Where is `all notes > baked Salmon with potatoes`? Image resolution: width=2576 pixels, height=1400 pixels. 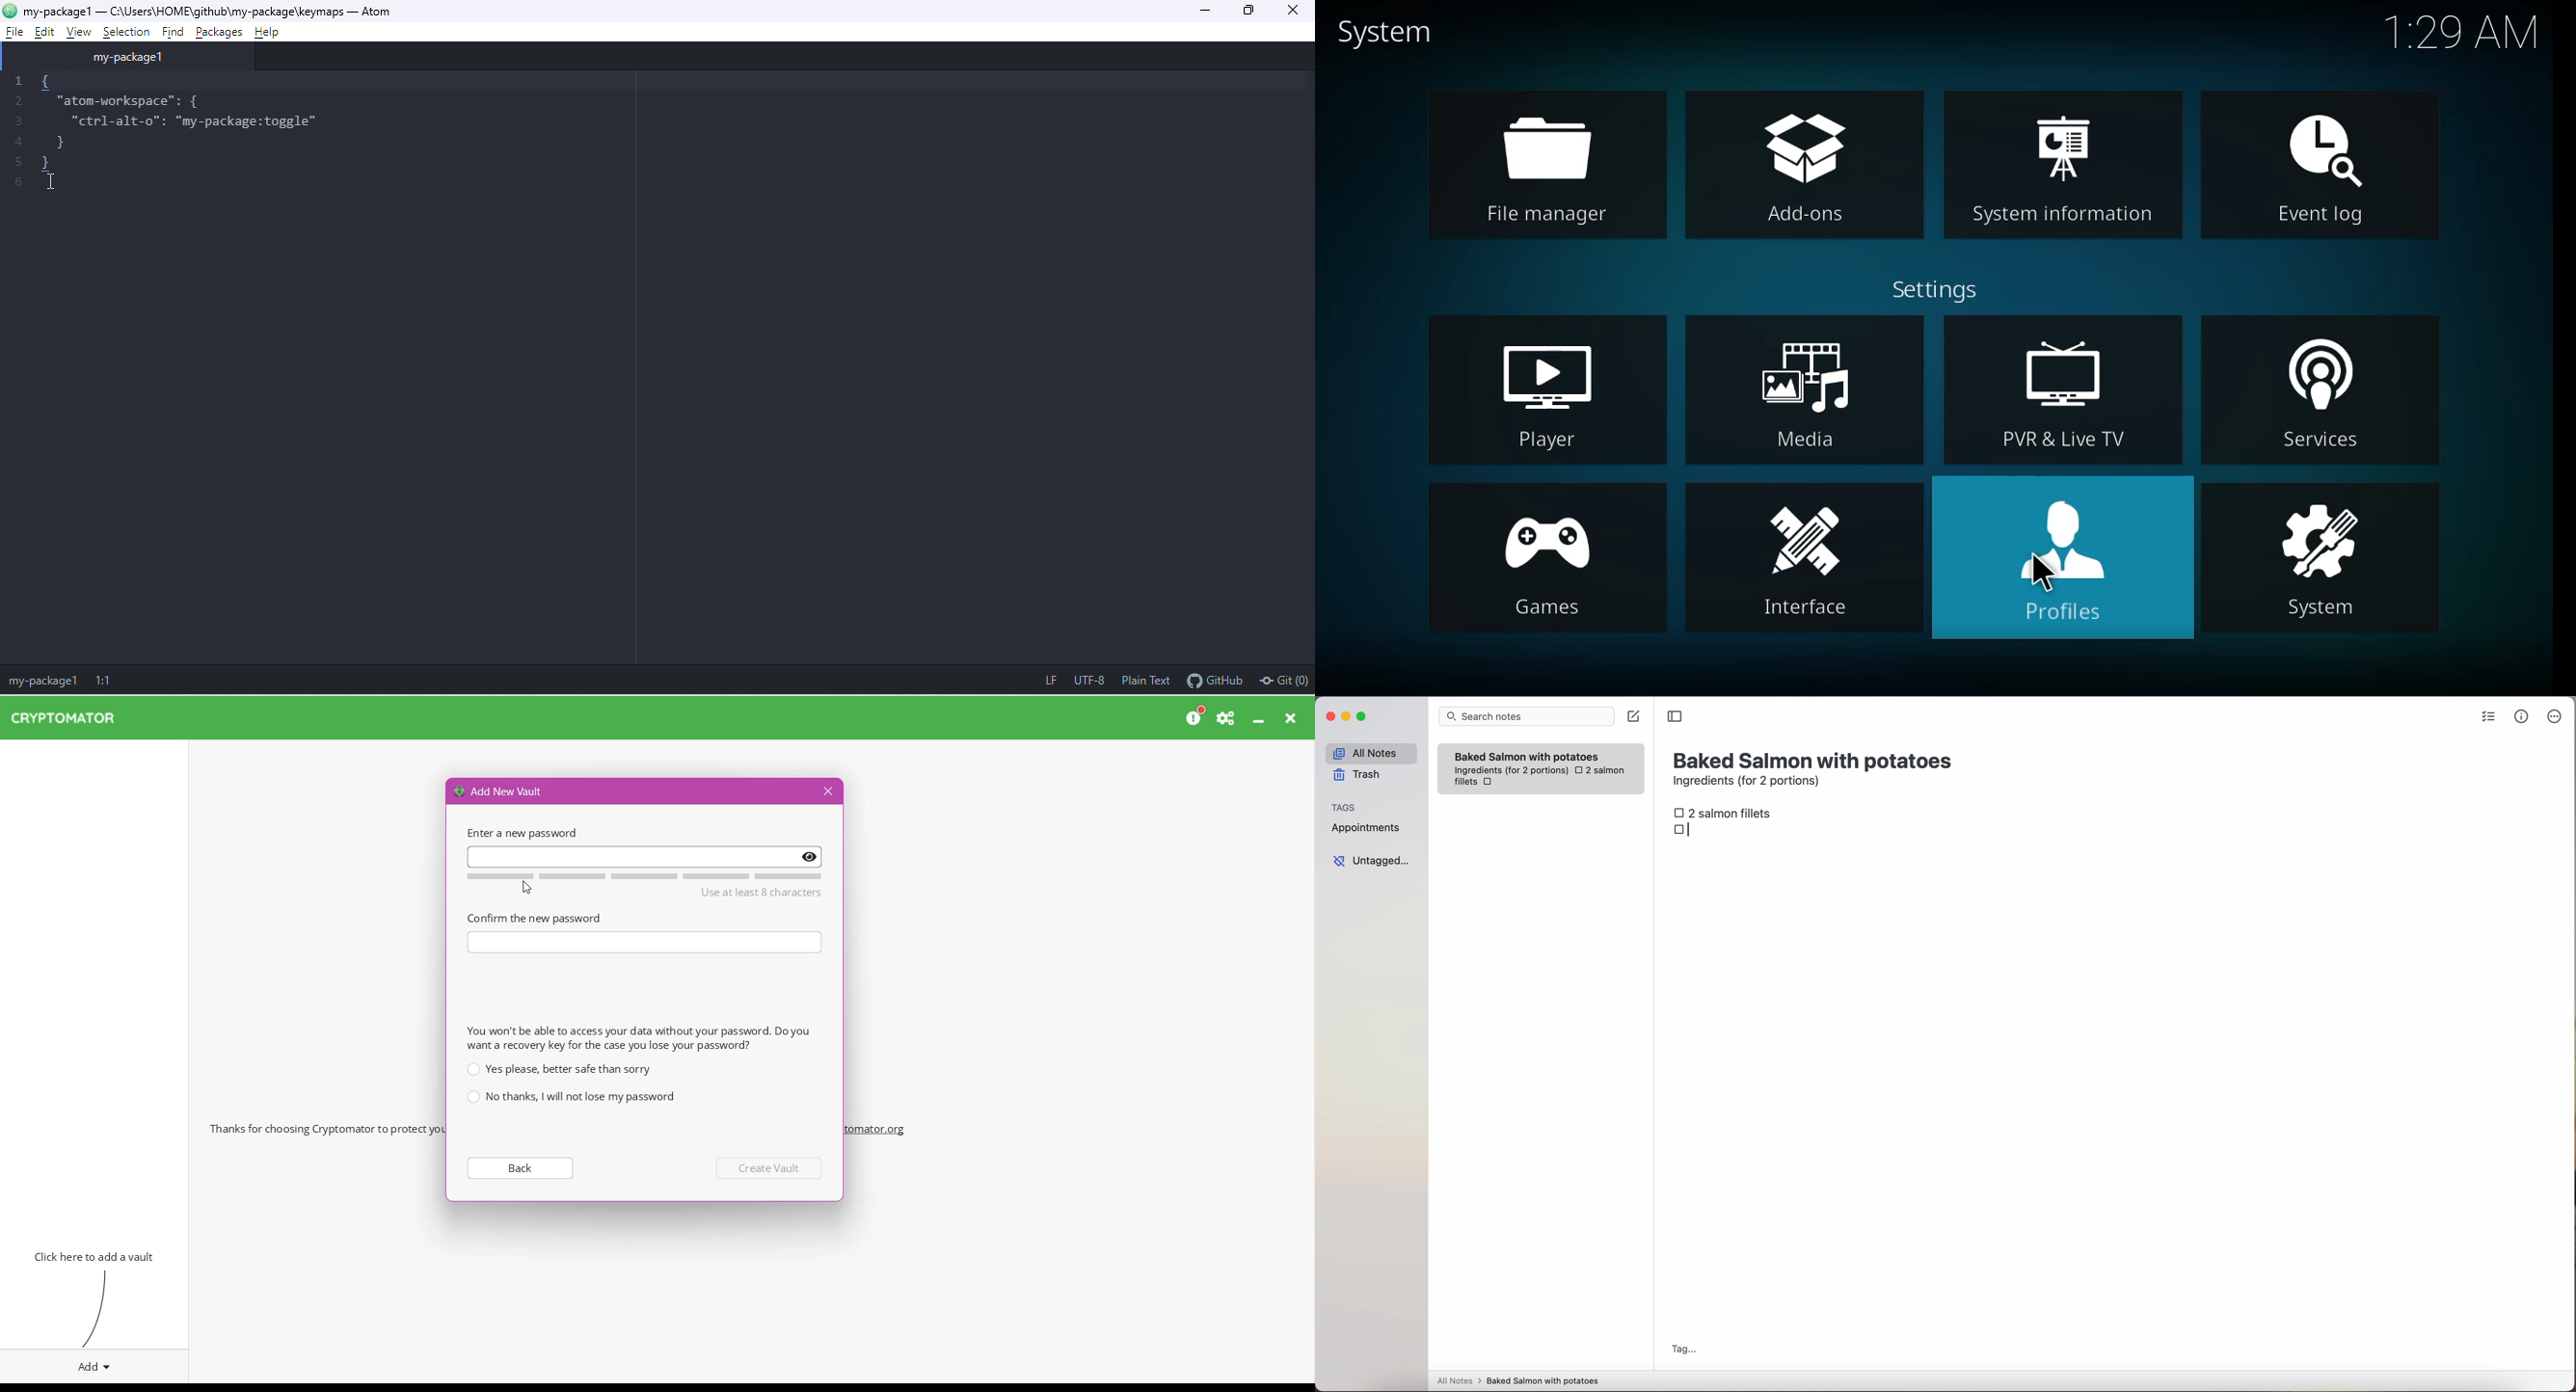 all notes > baked Salmon with potatoes is located at coordinates (1518, 1380).